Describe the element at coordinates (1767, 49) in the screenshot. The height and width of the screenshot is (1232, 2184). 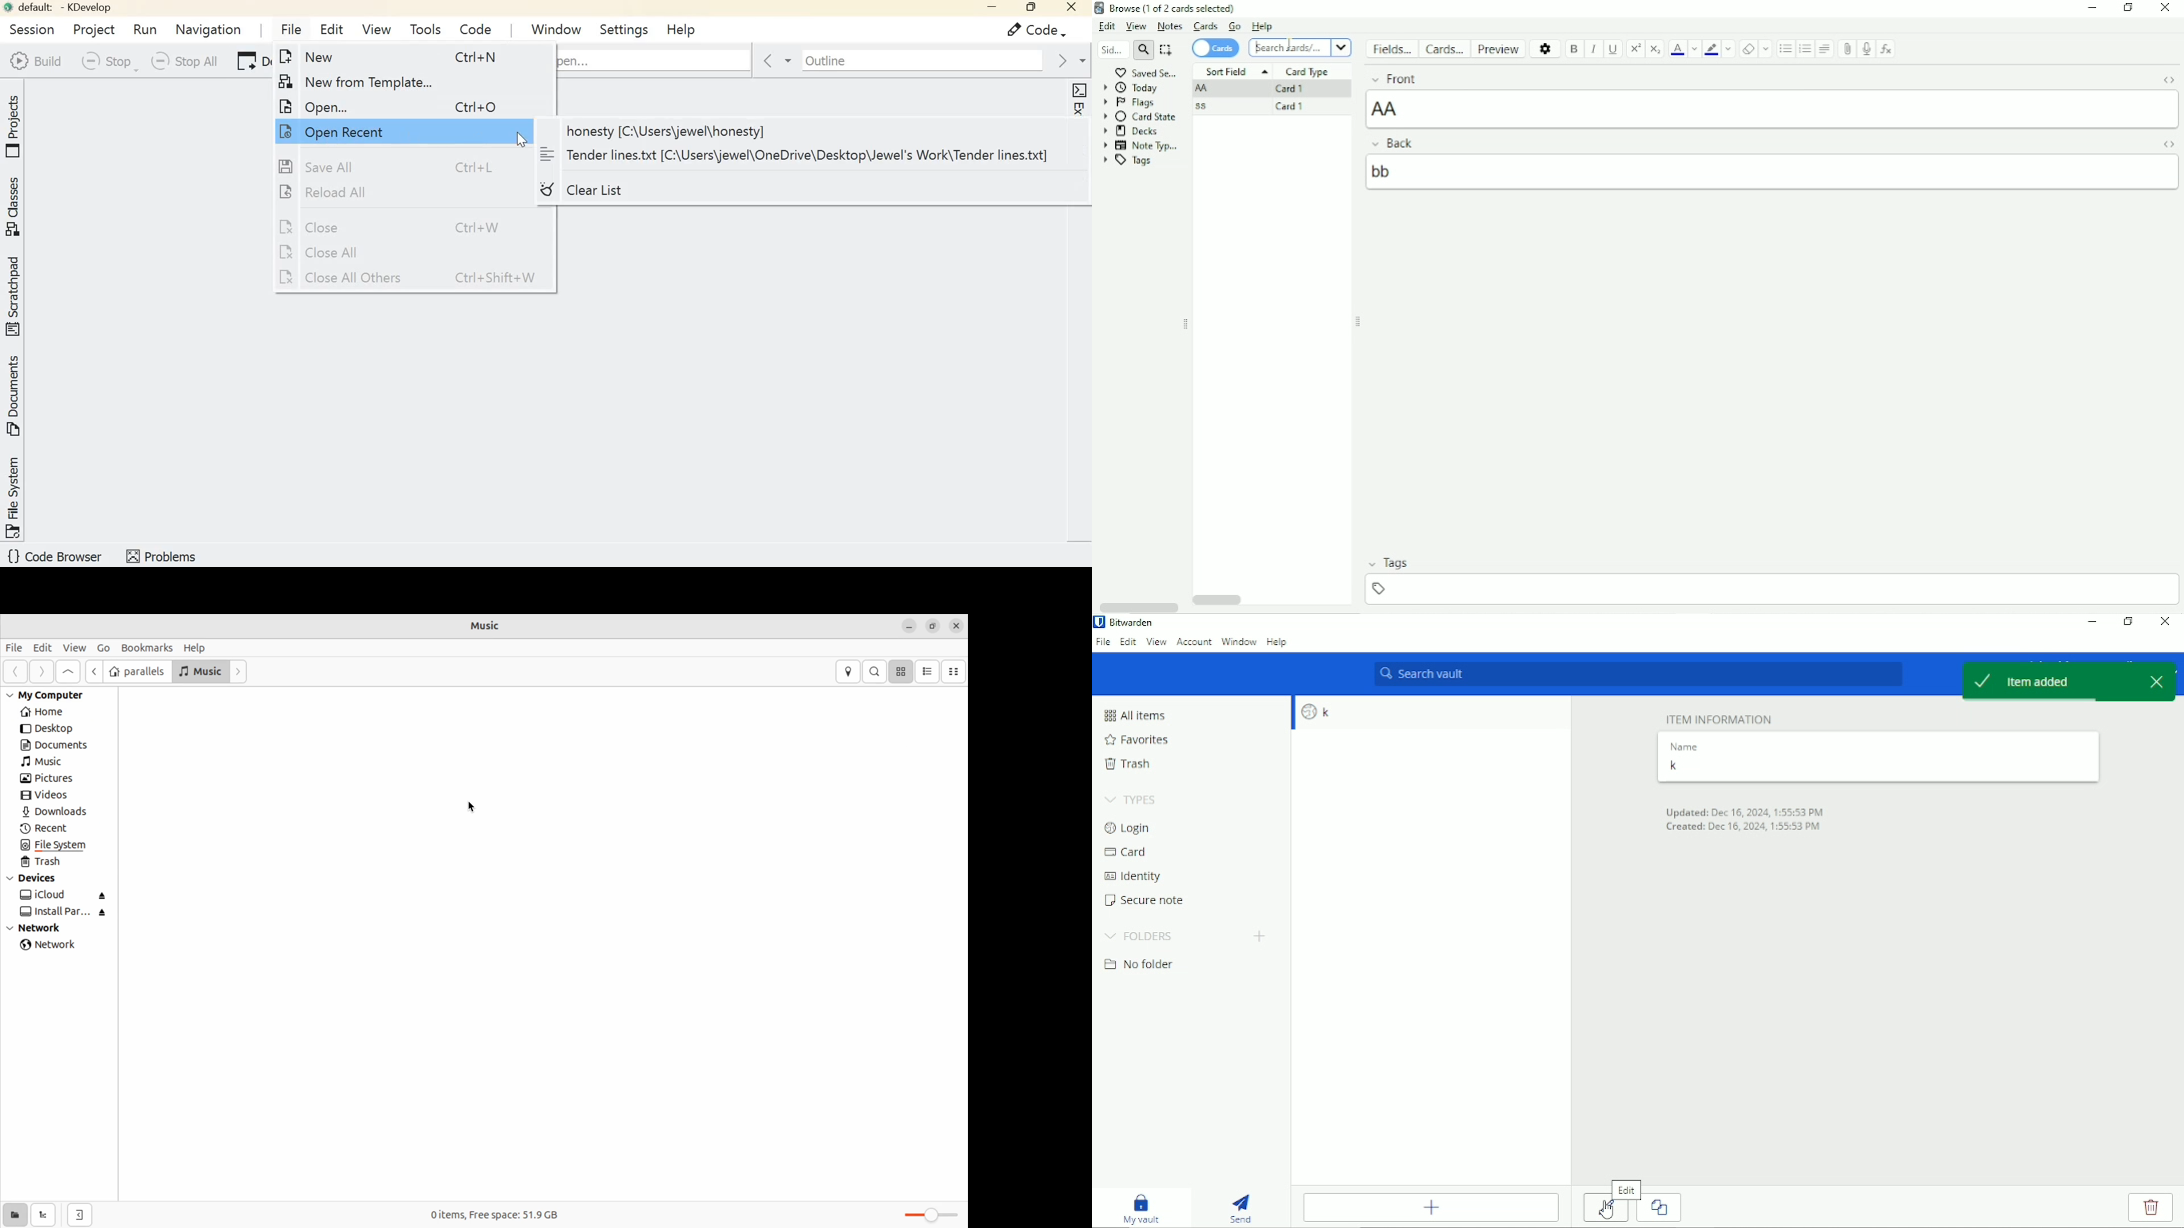
I see `Select formatting to remove` at that location.